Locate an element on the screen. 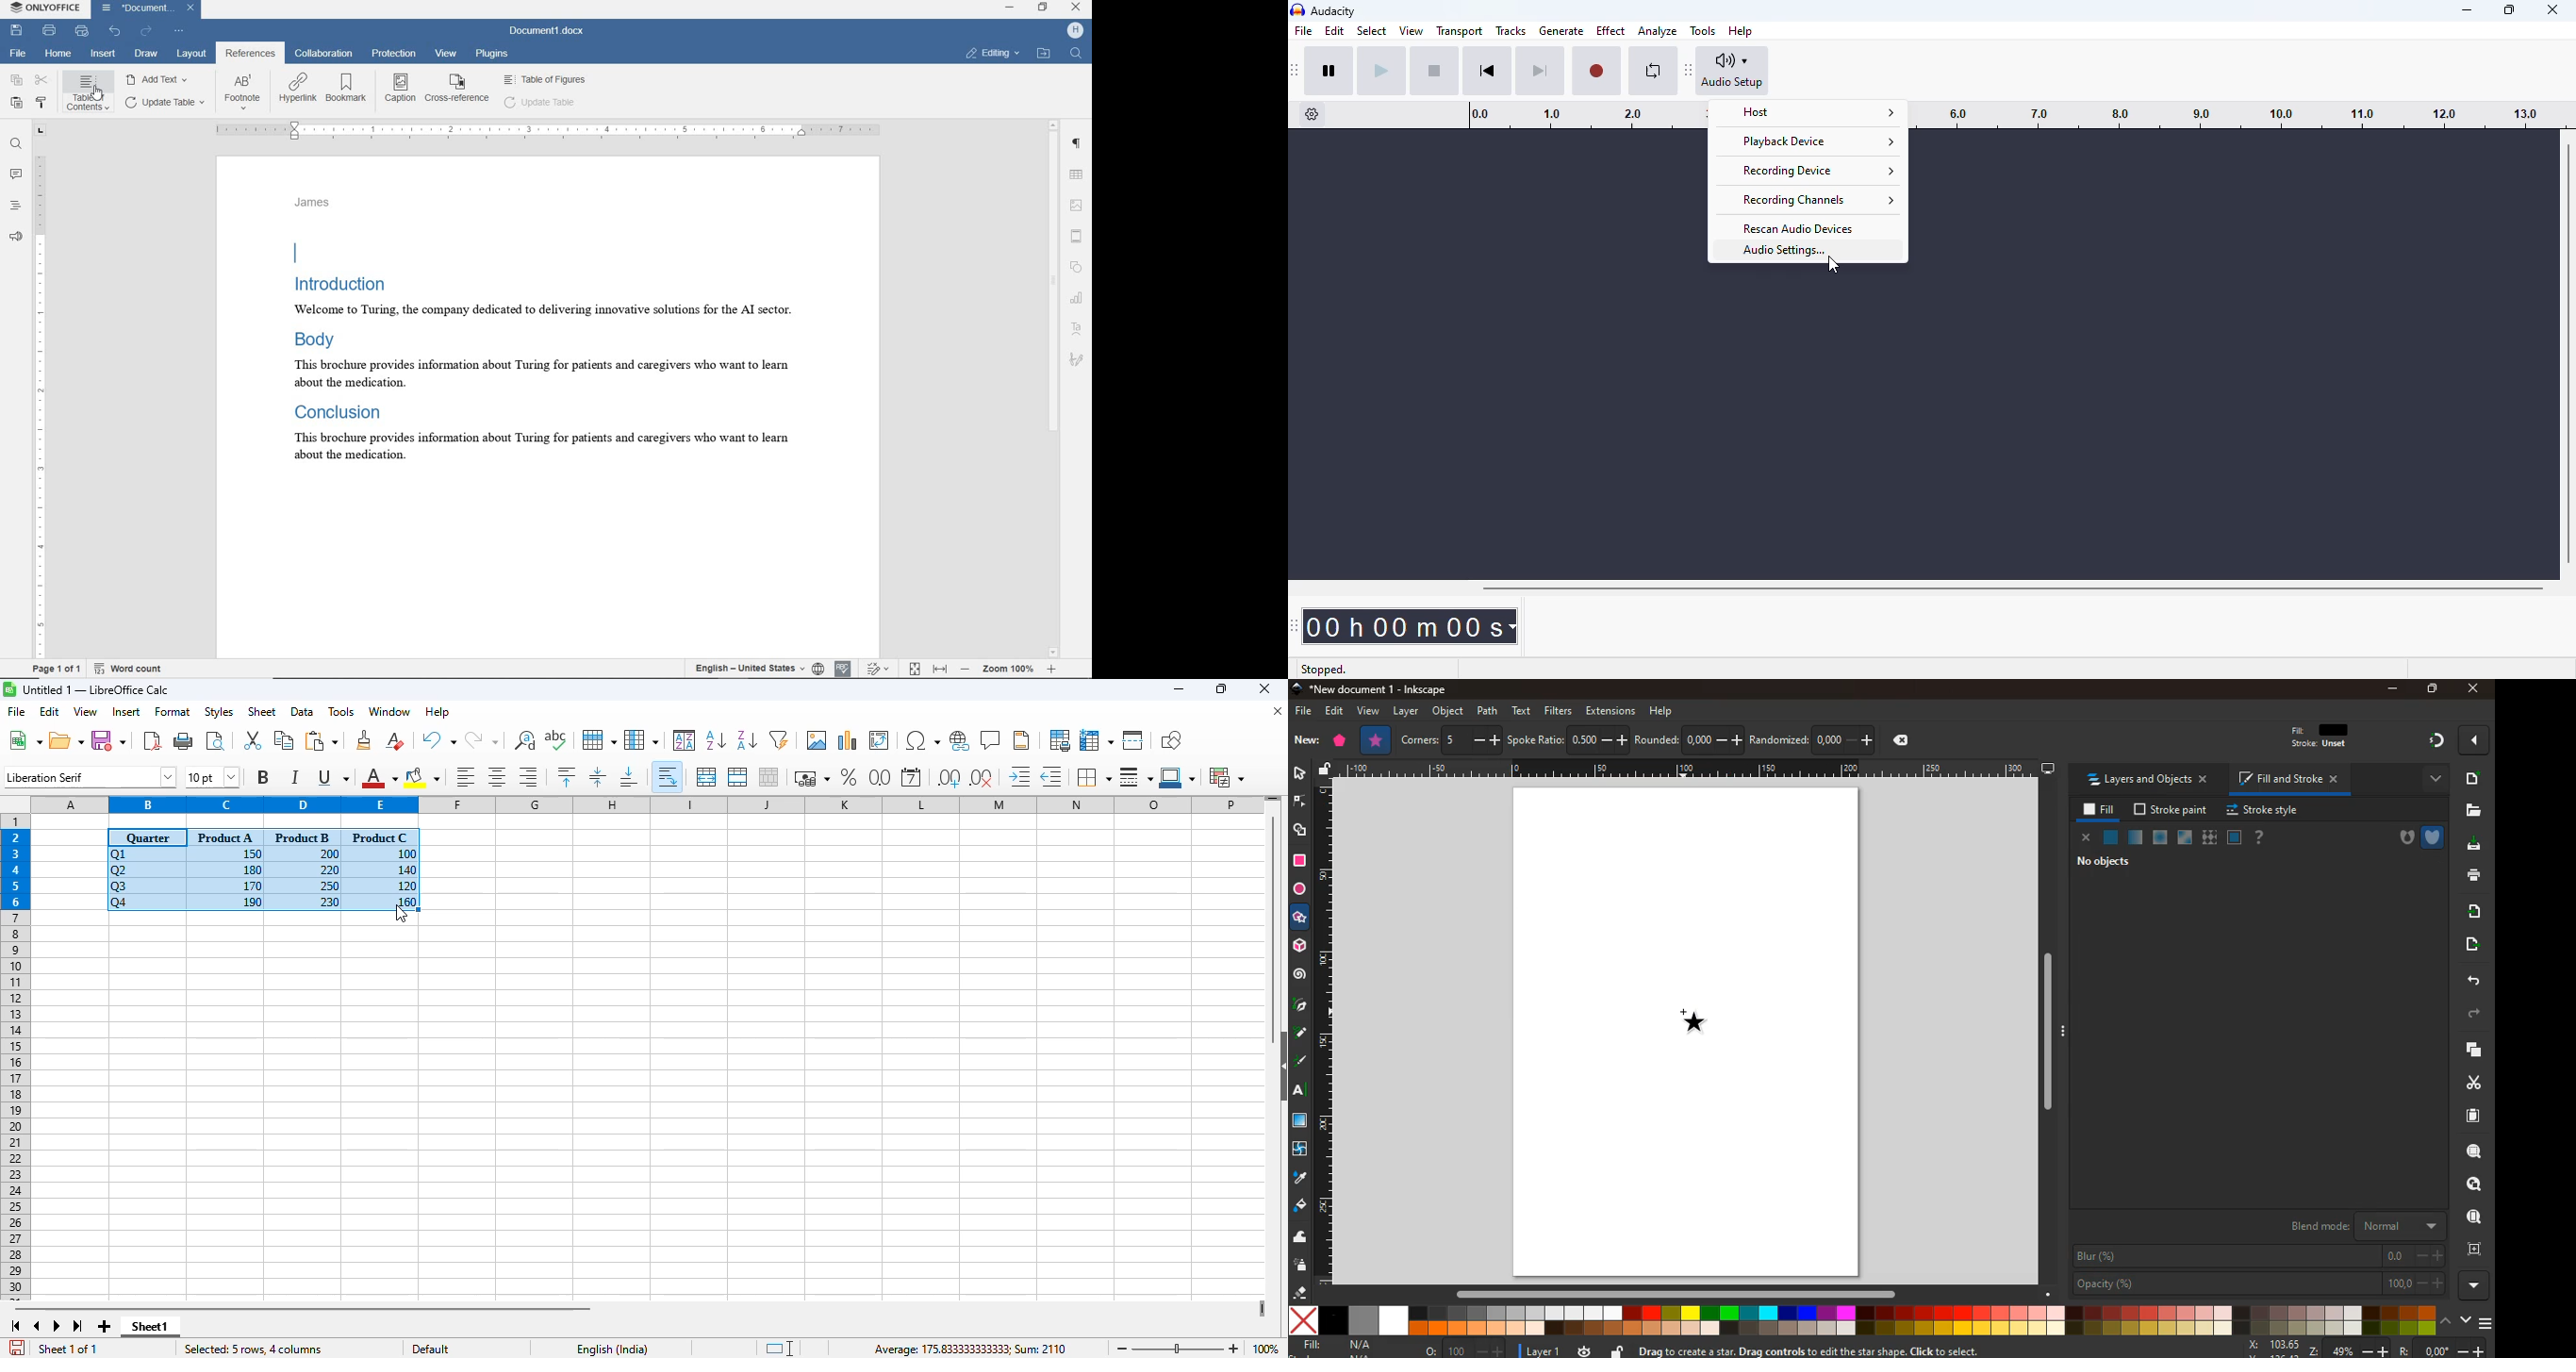  download is located at coordinates (2474, 845).